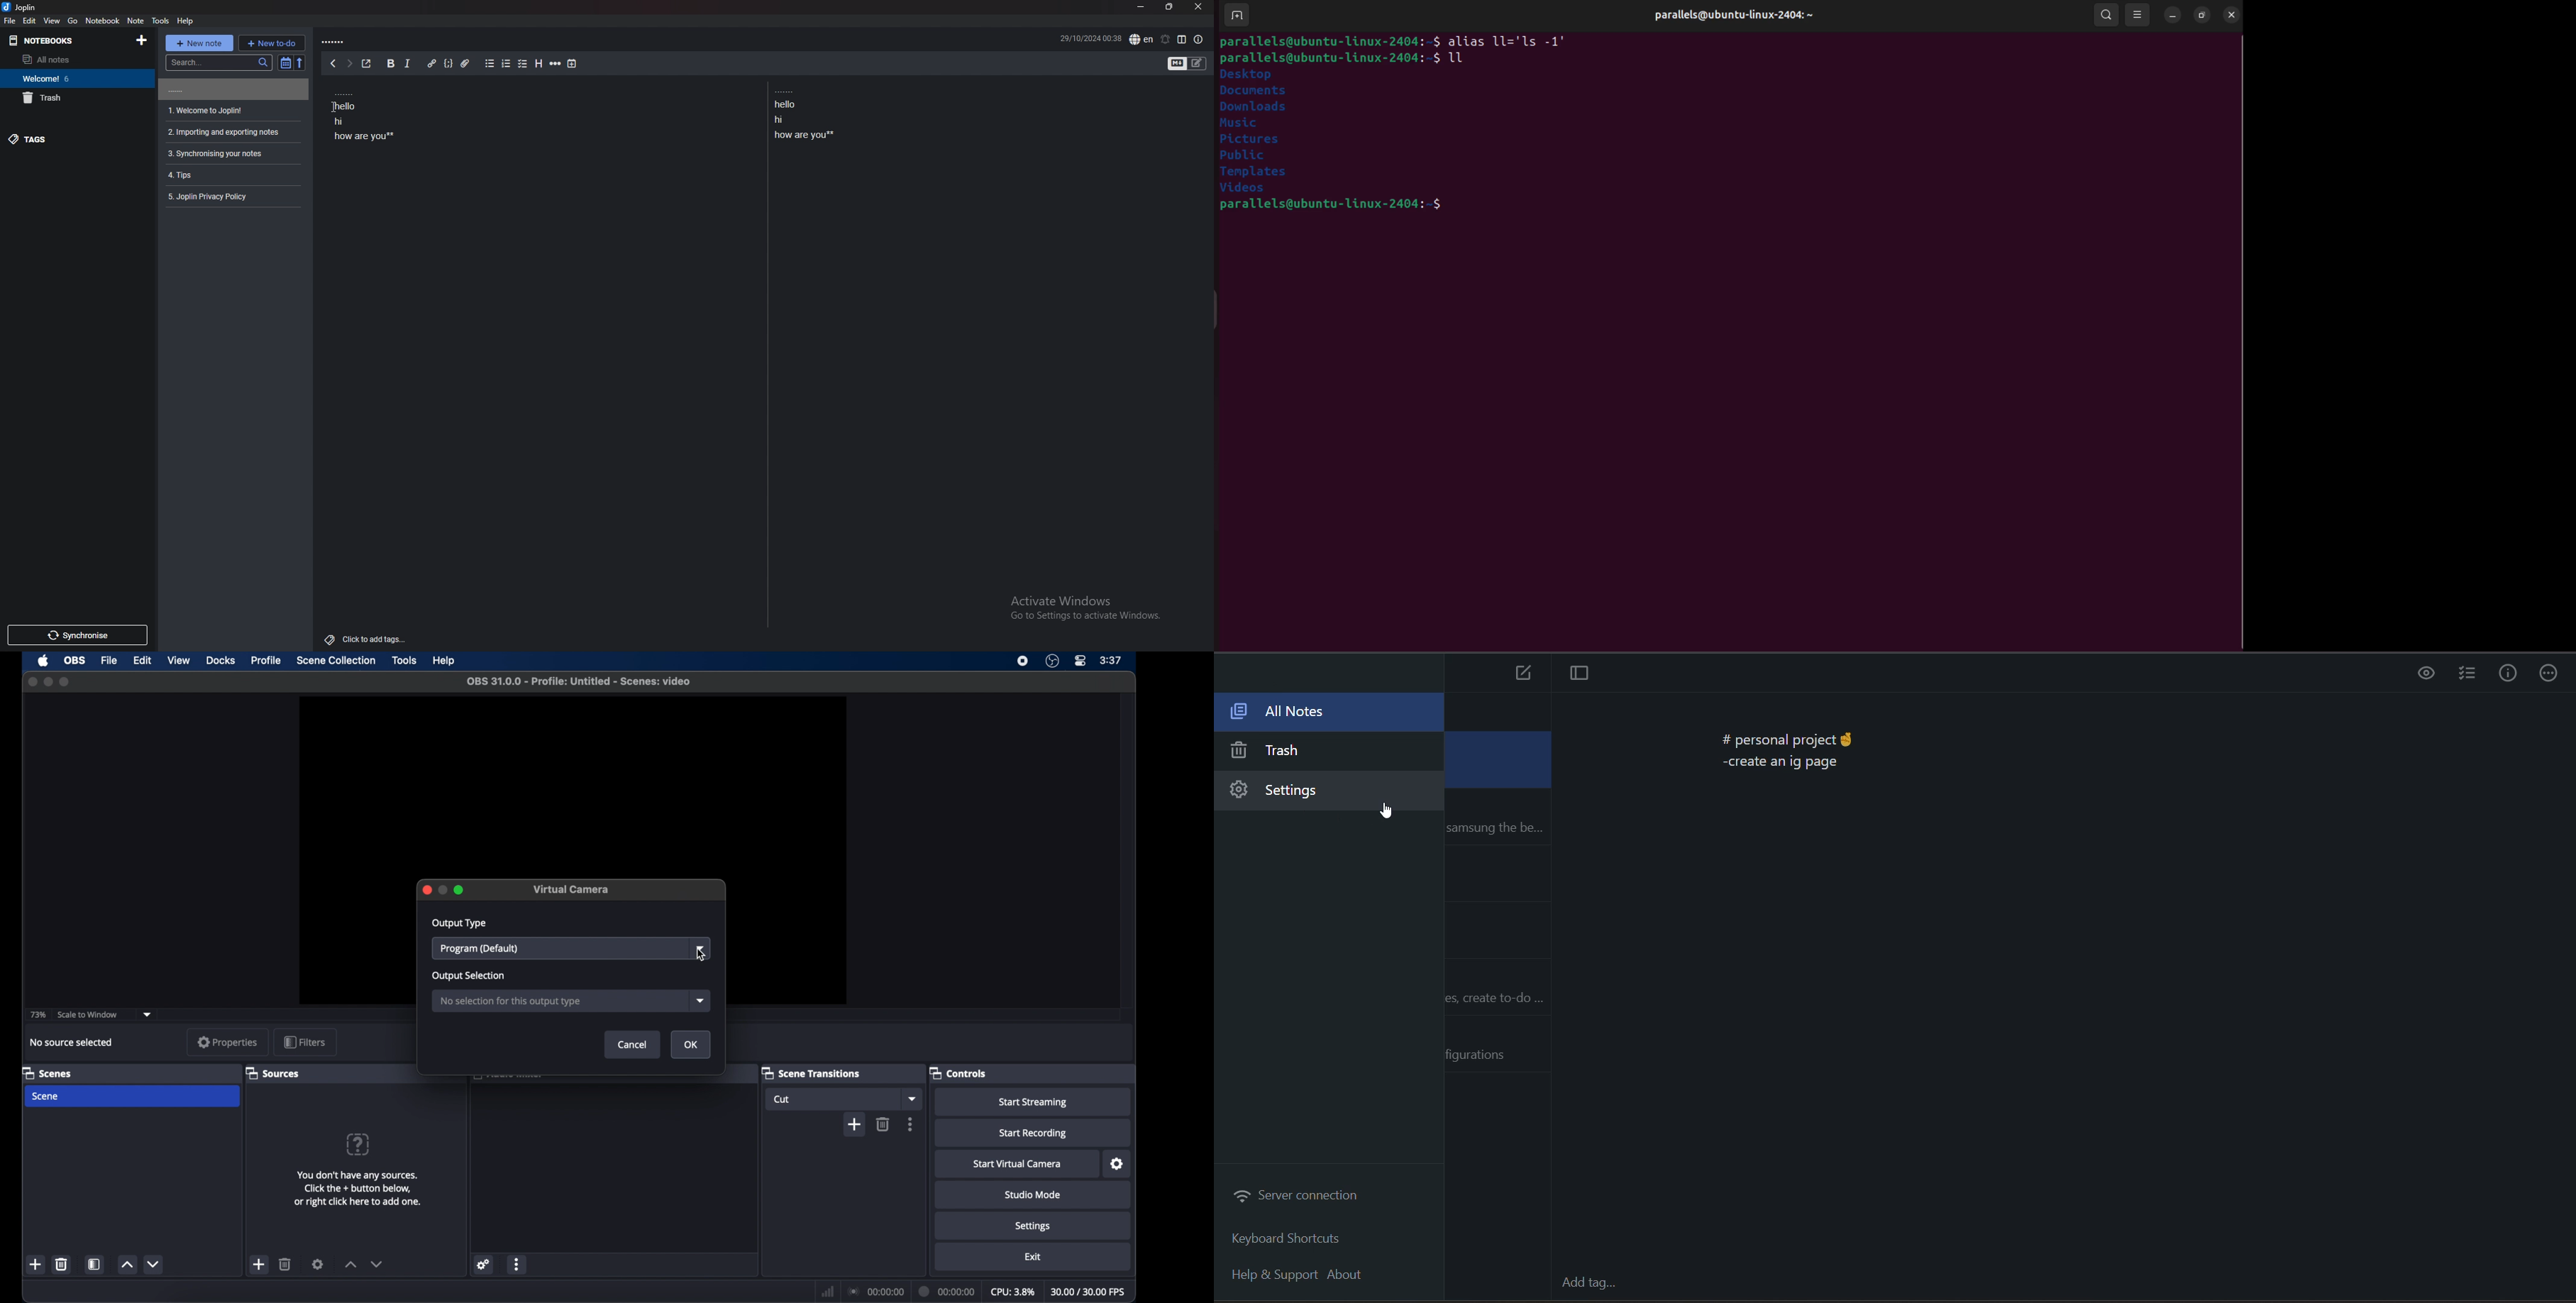 This screenshot has height=1316, width=2576. What do you see at coordinates (1023, 661) in the screenshot?
I see `screen recording` at bounding box center [1023, 661].